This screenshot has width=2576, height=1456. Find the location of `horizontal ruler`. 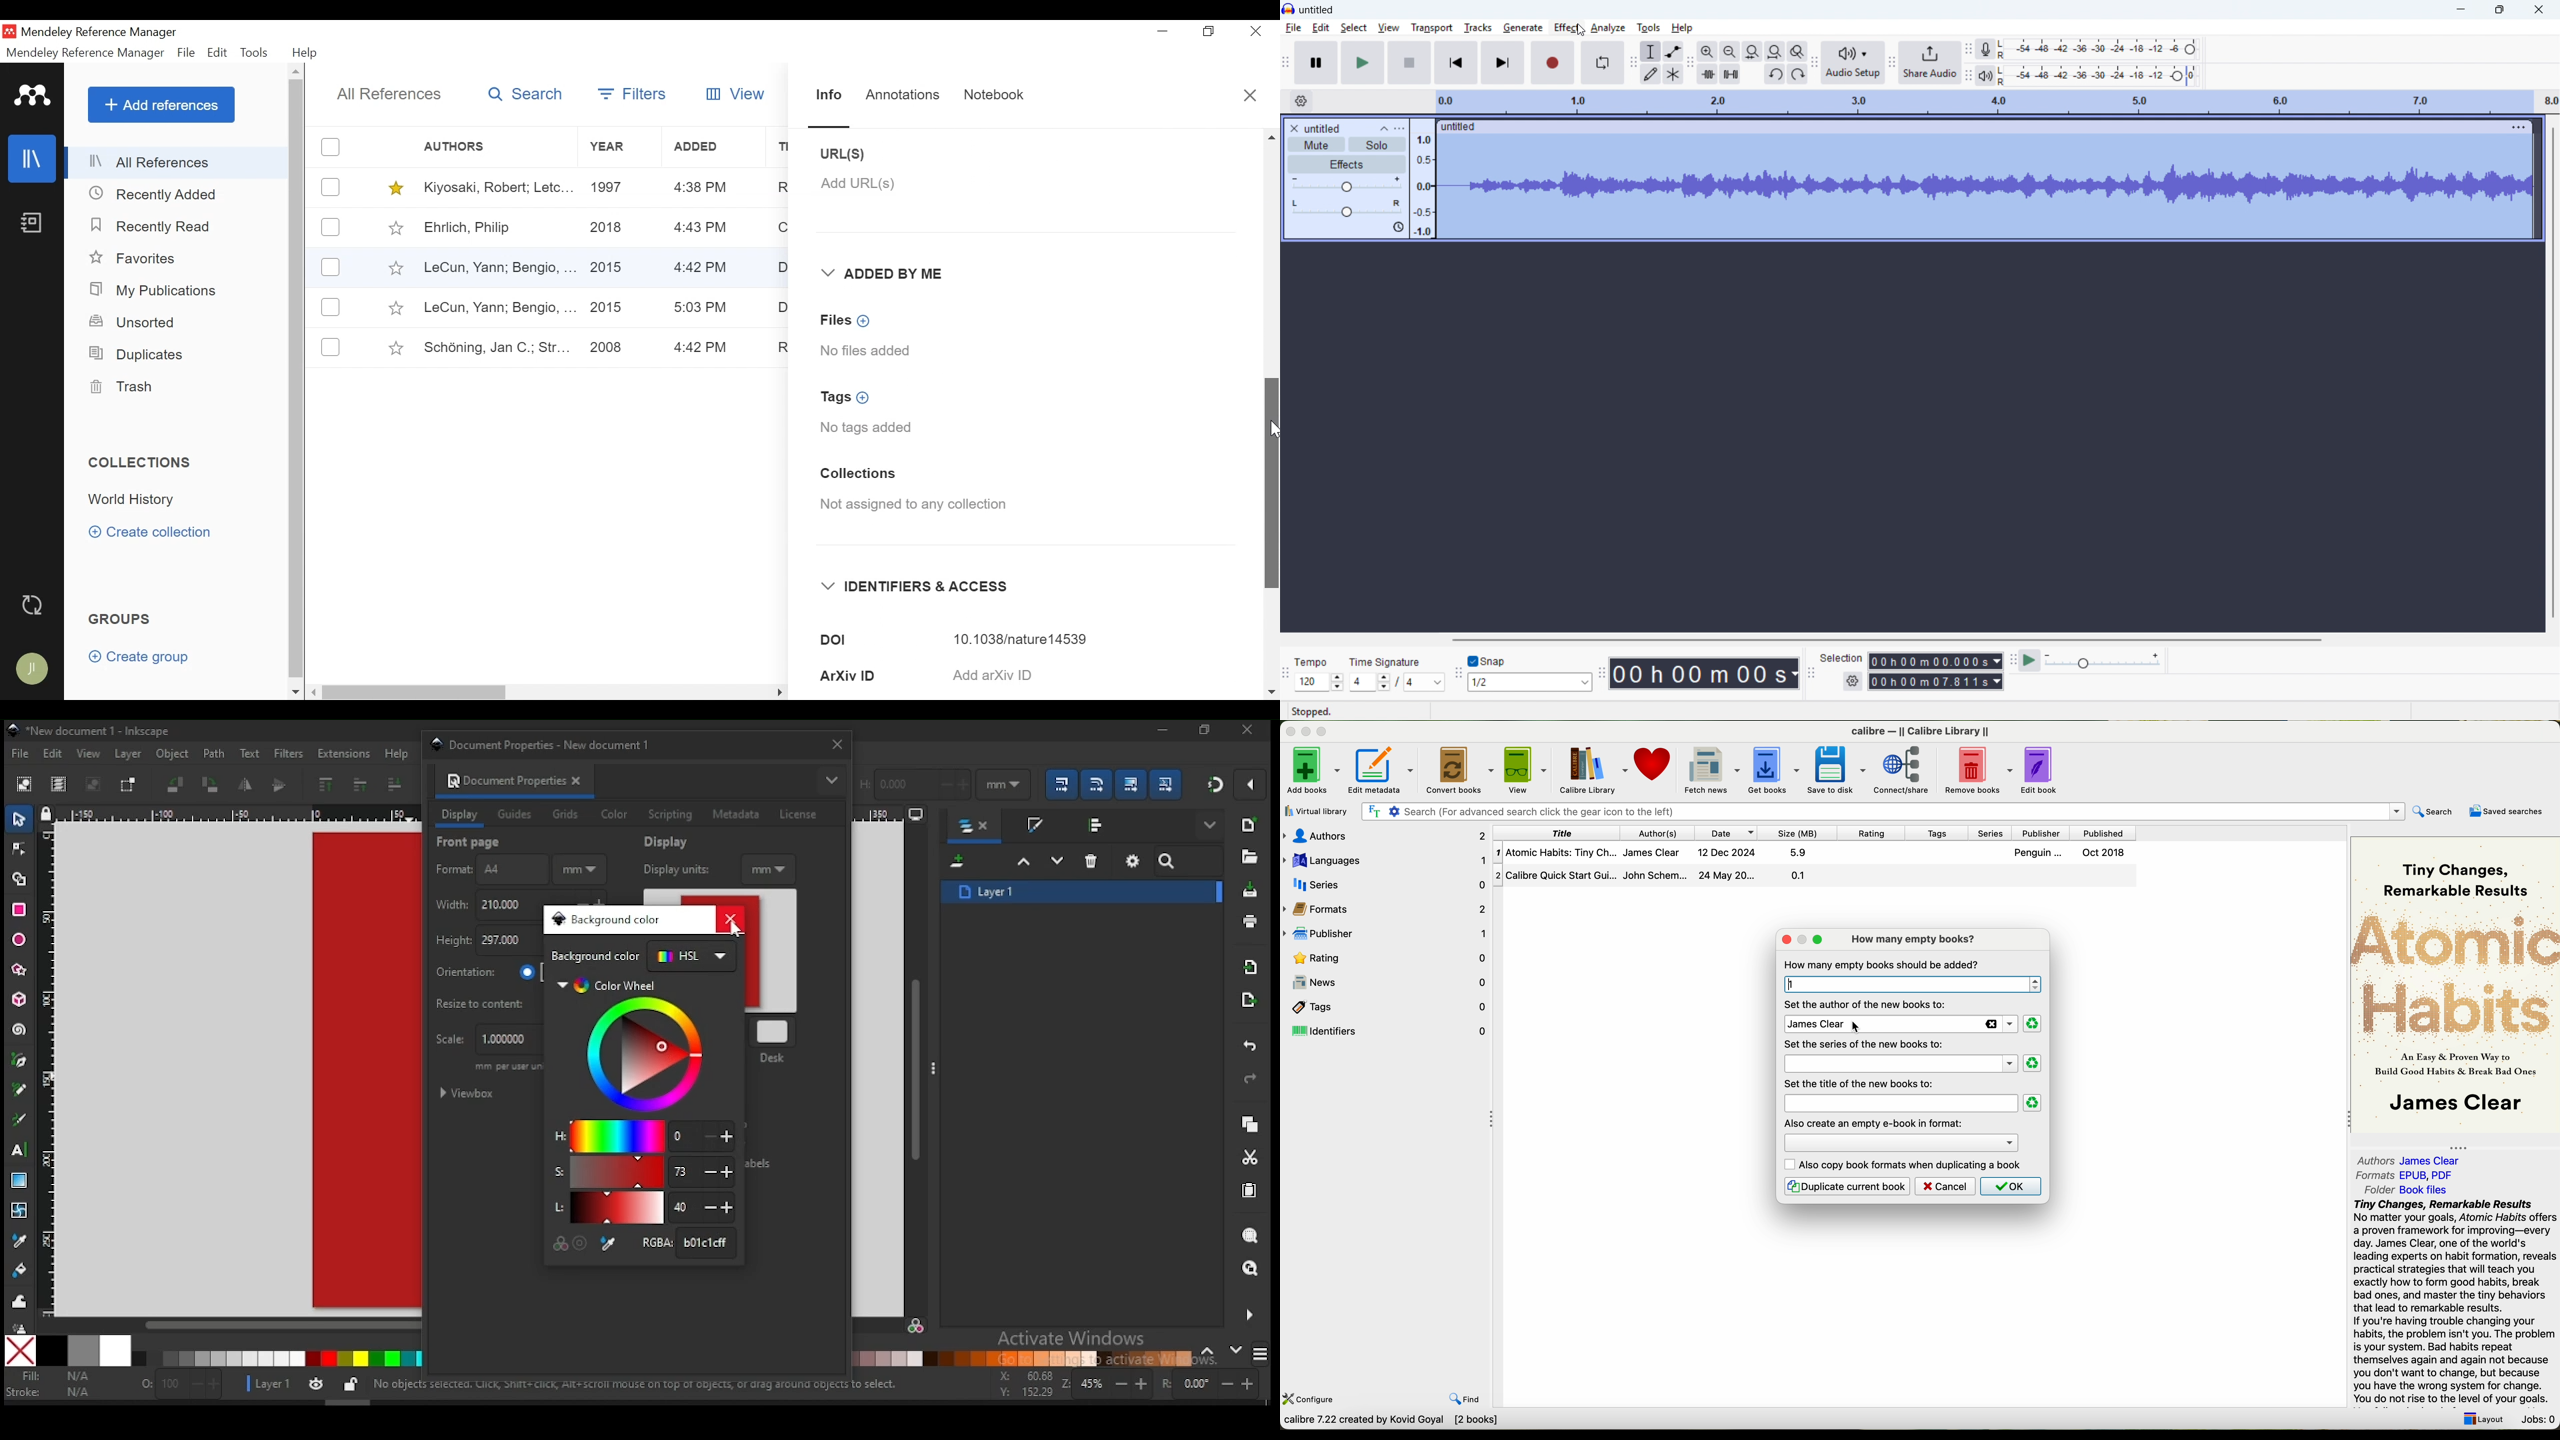

horizontal ruler is located at coordinates (892, 816).